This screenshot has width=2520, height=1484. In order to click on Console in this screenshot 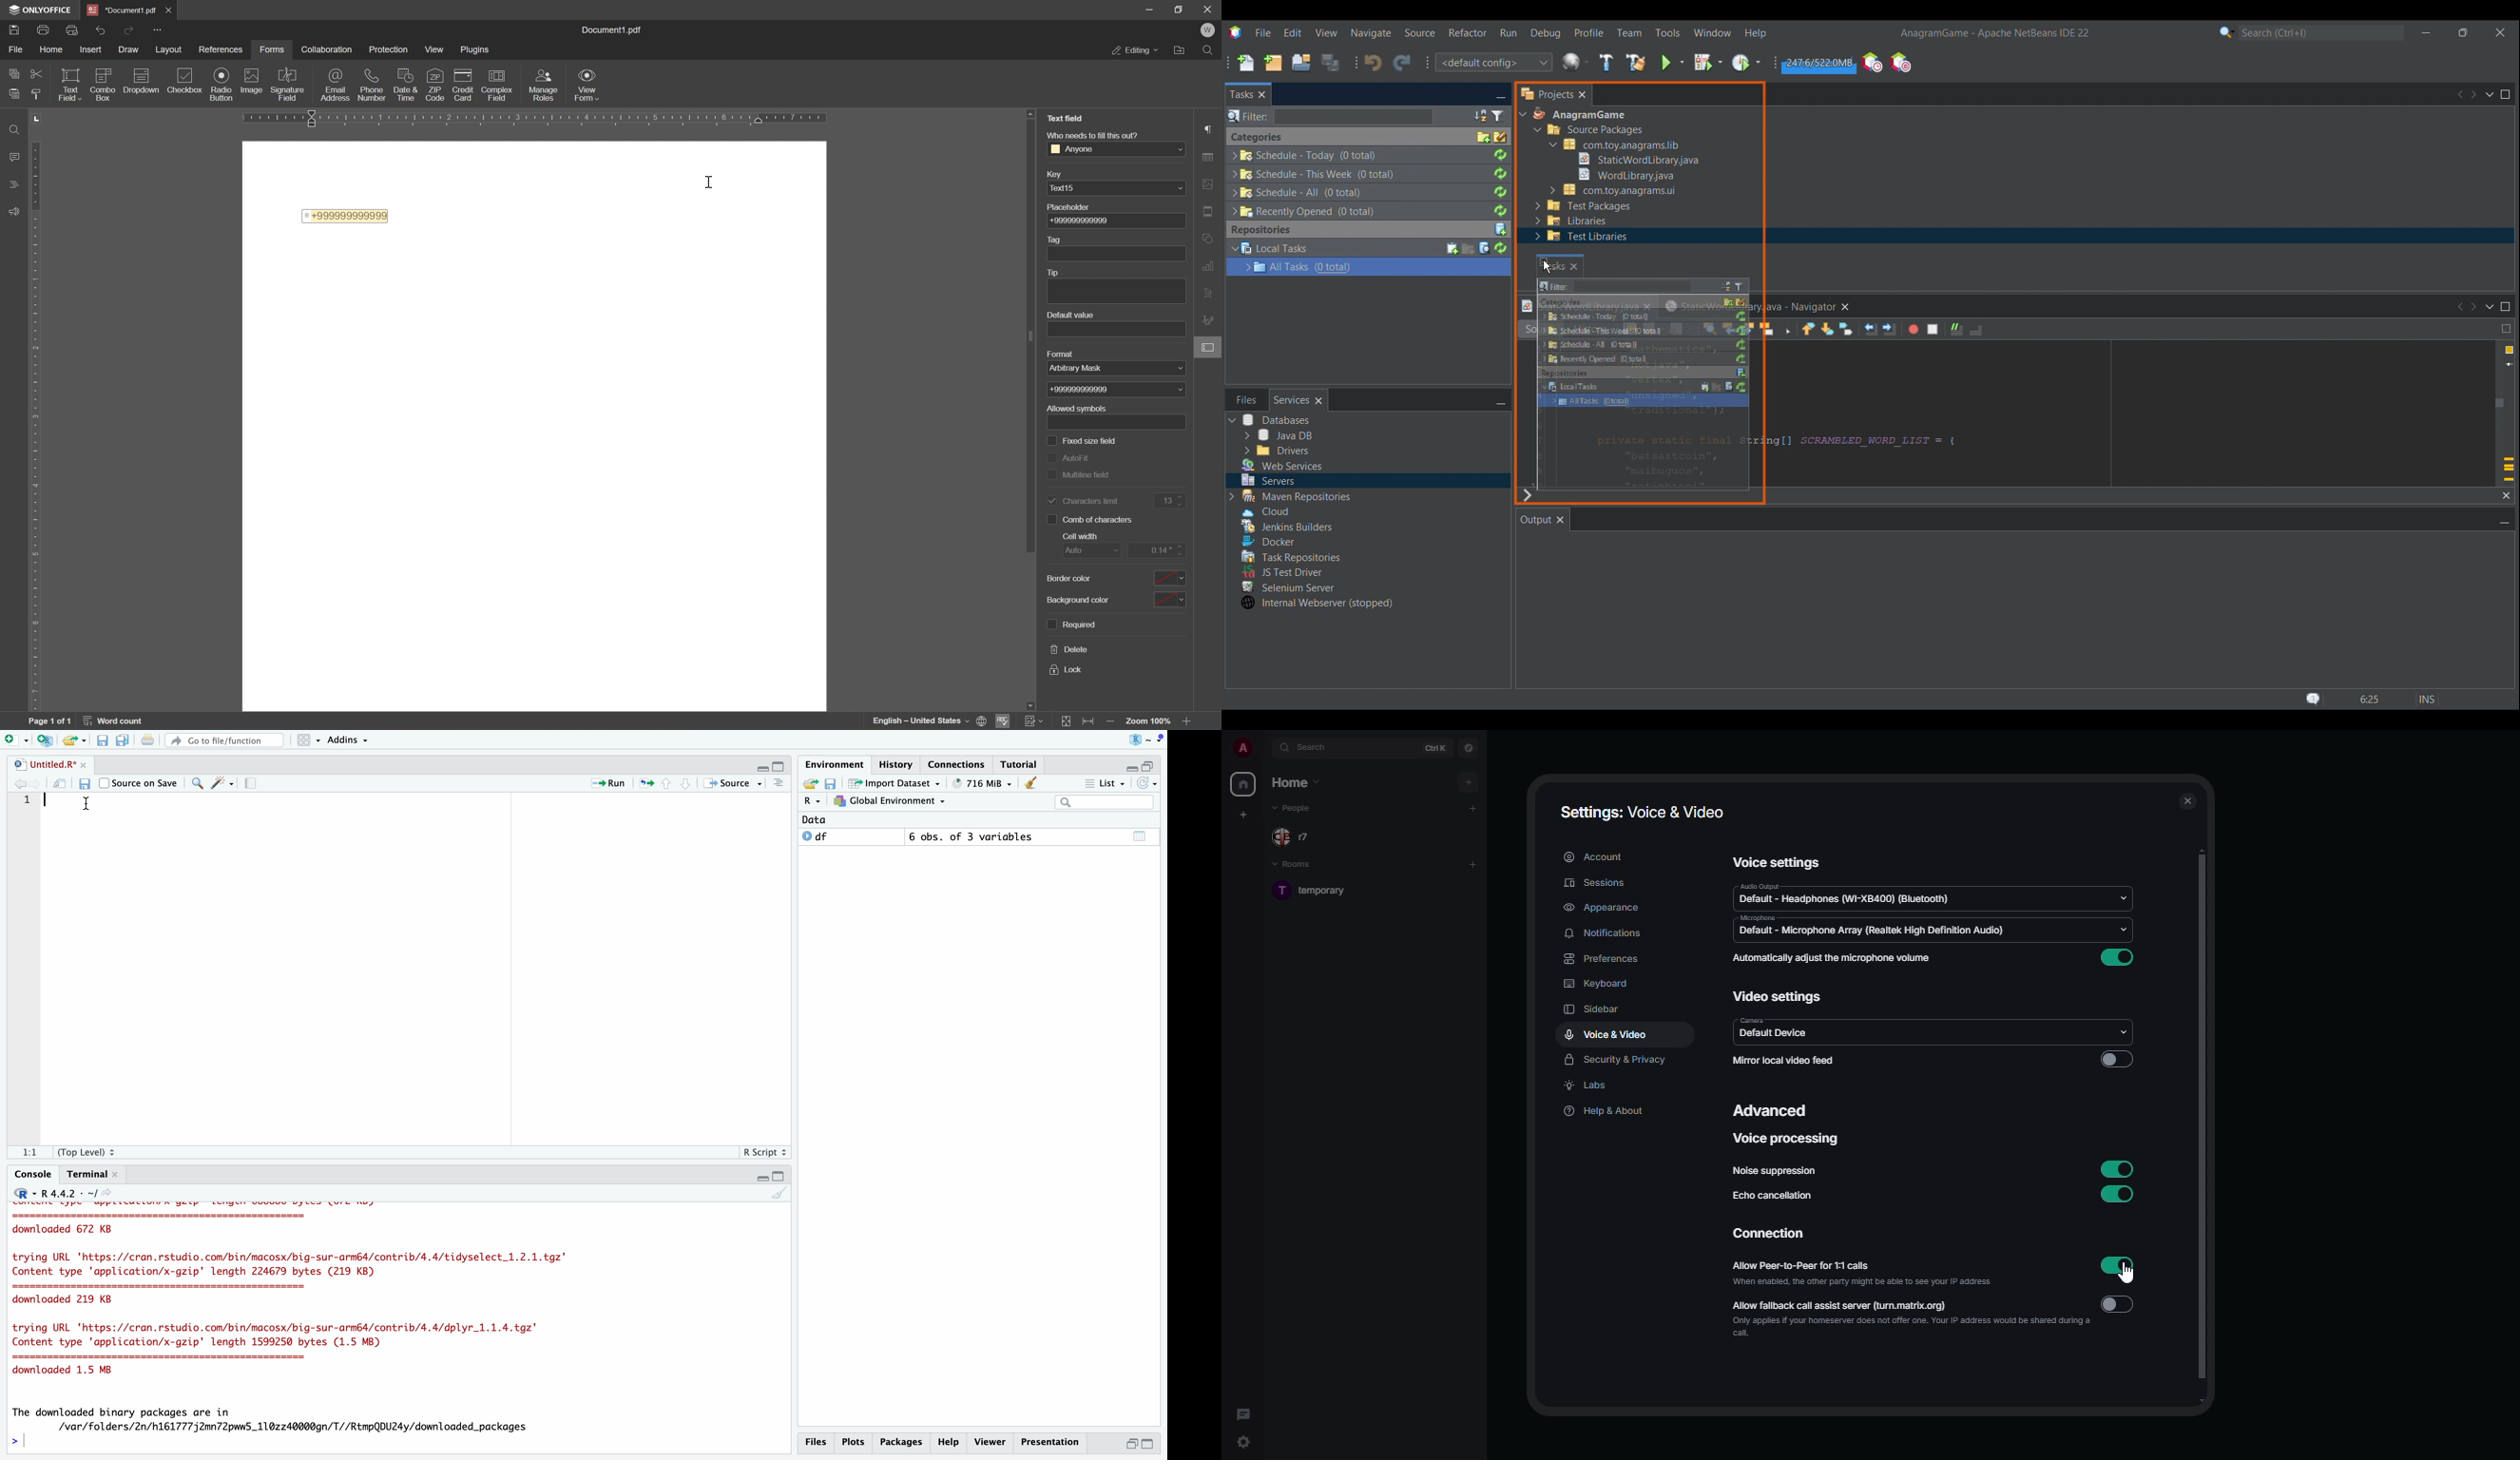, I will do `click(34, 1174)`.